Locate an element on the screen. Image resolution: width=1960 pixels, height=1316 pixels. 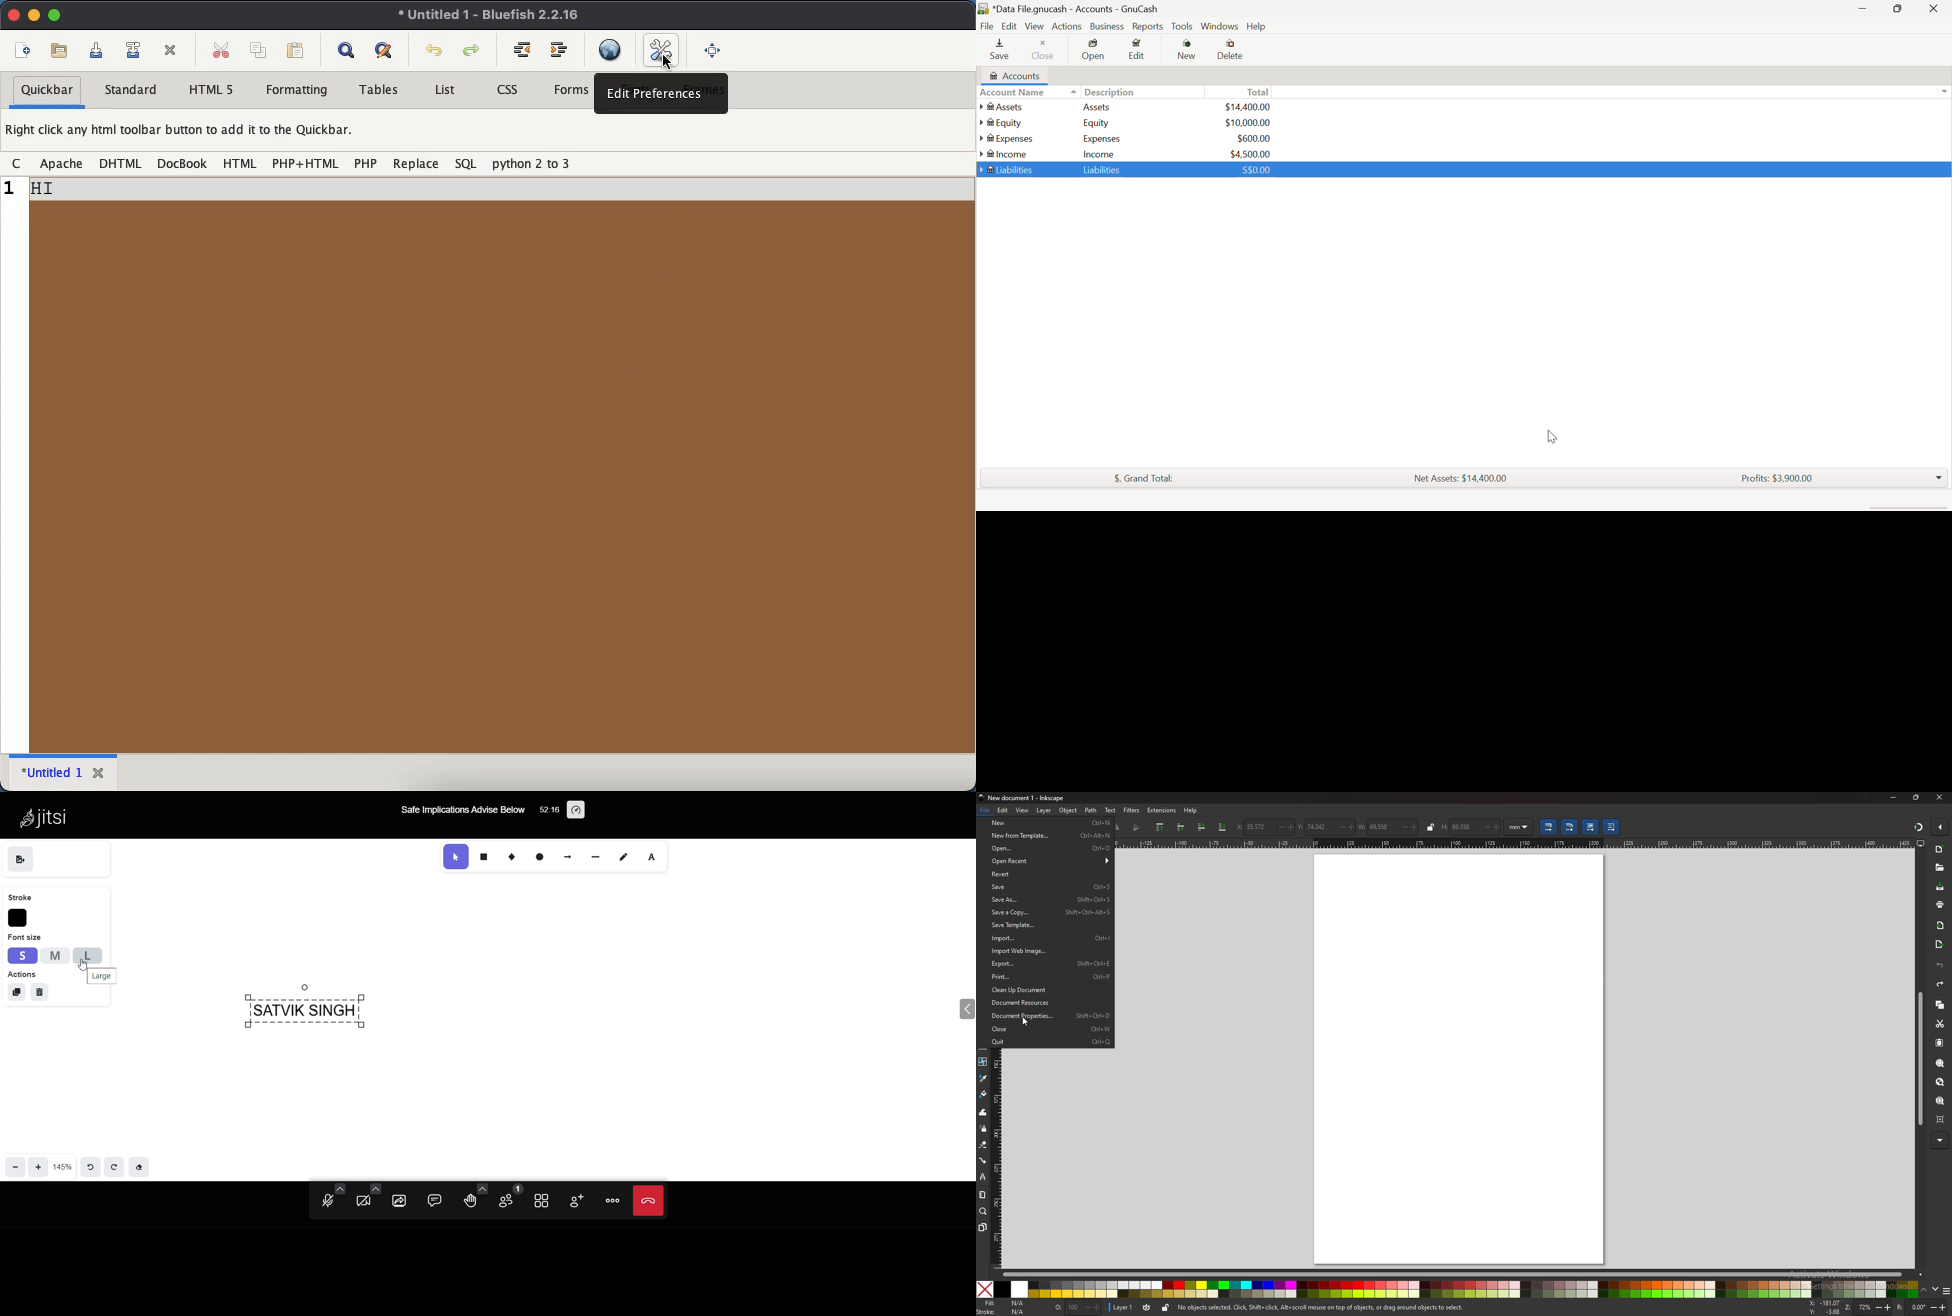
tables is located at coordinates (380, 89).